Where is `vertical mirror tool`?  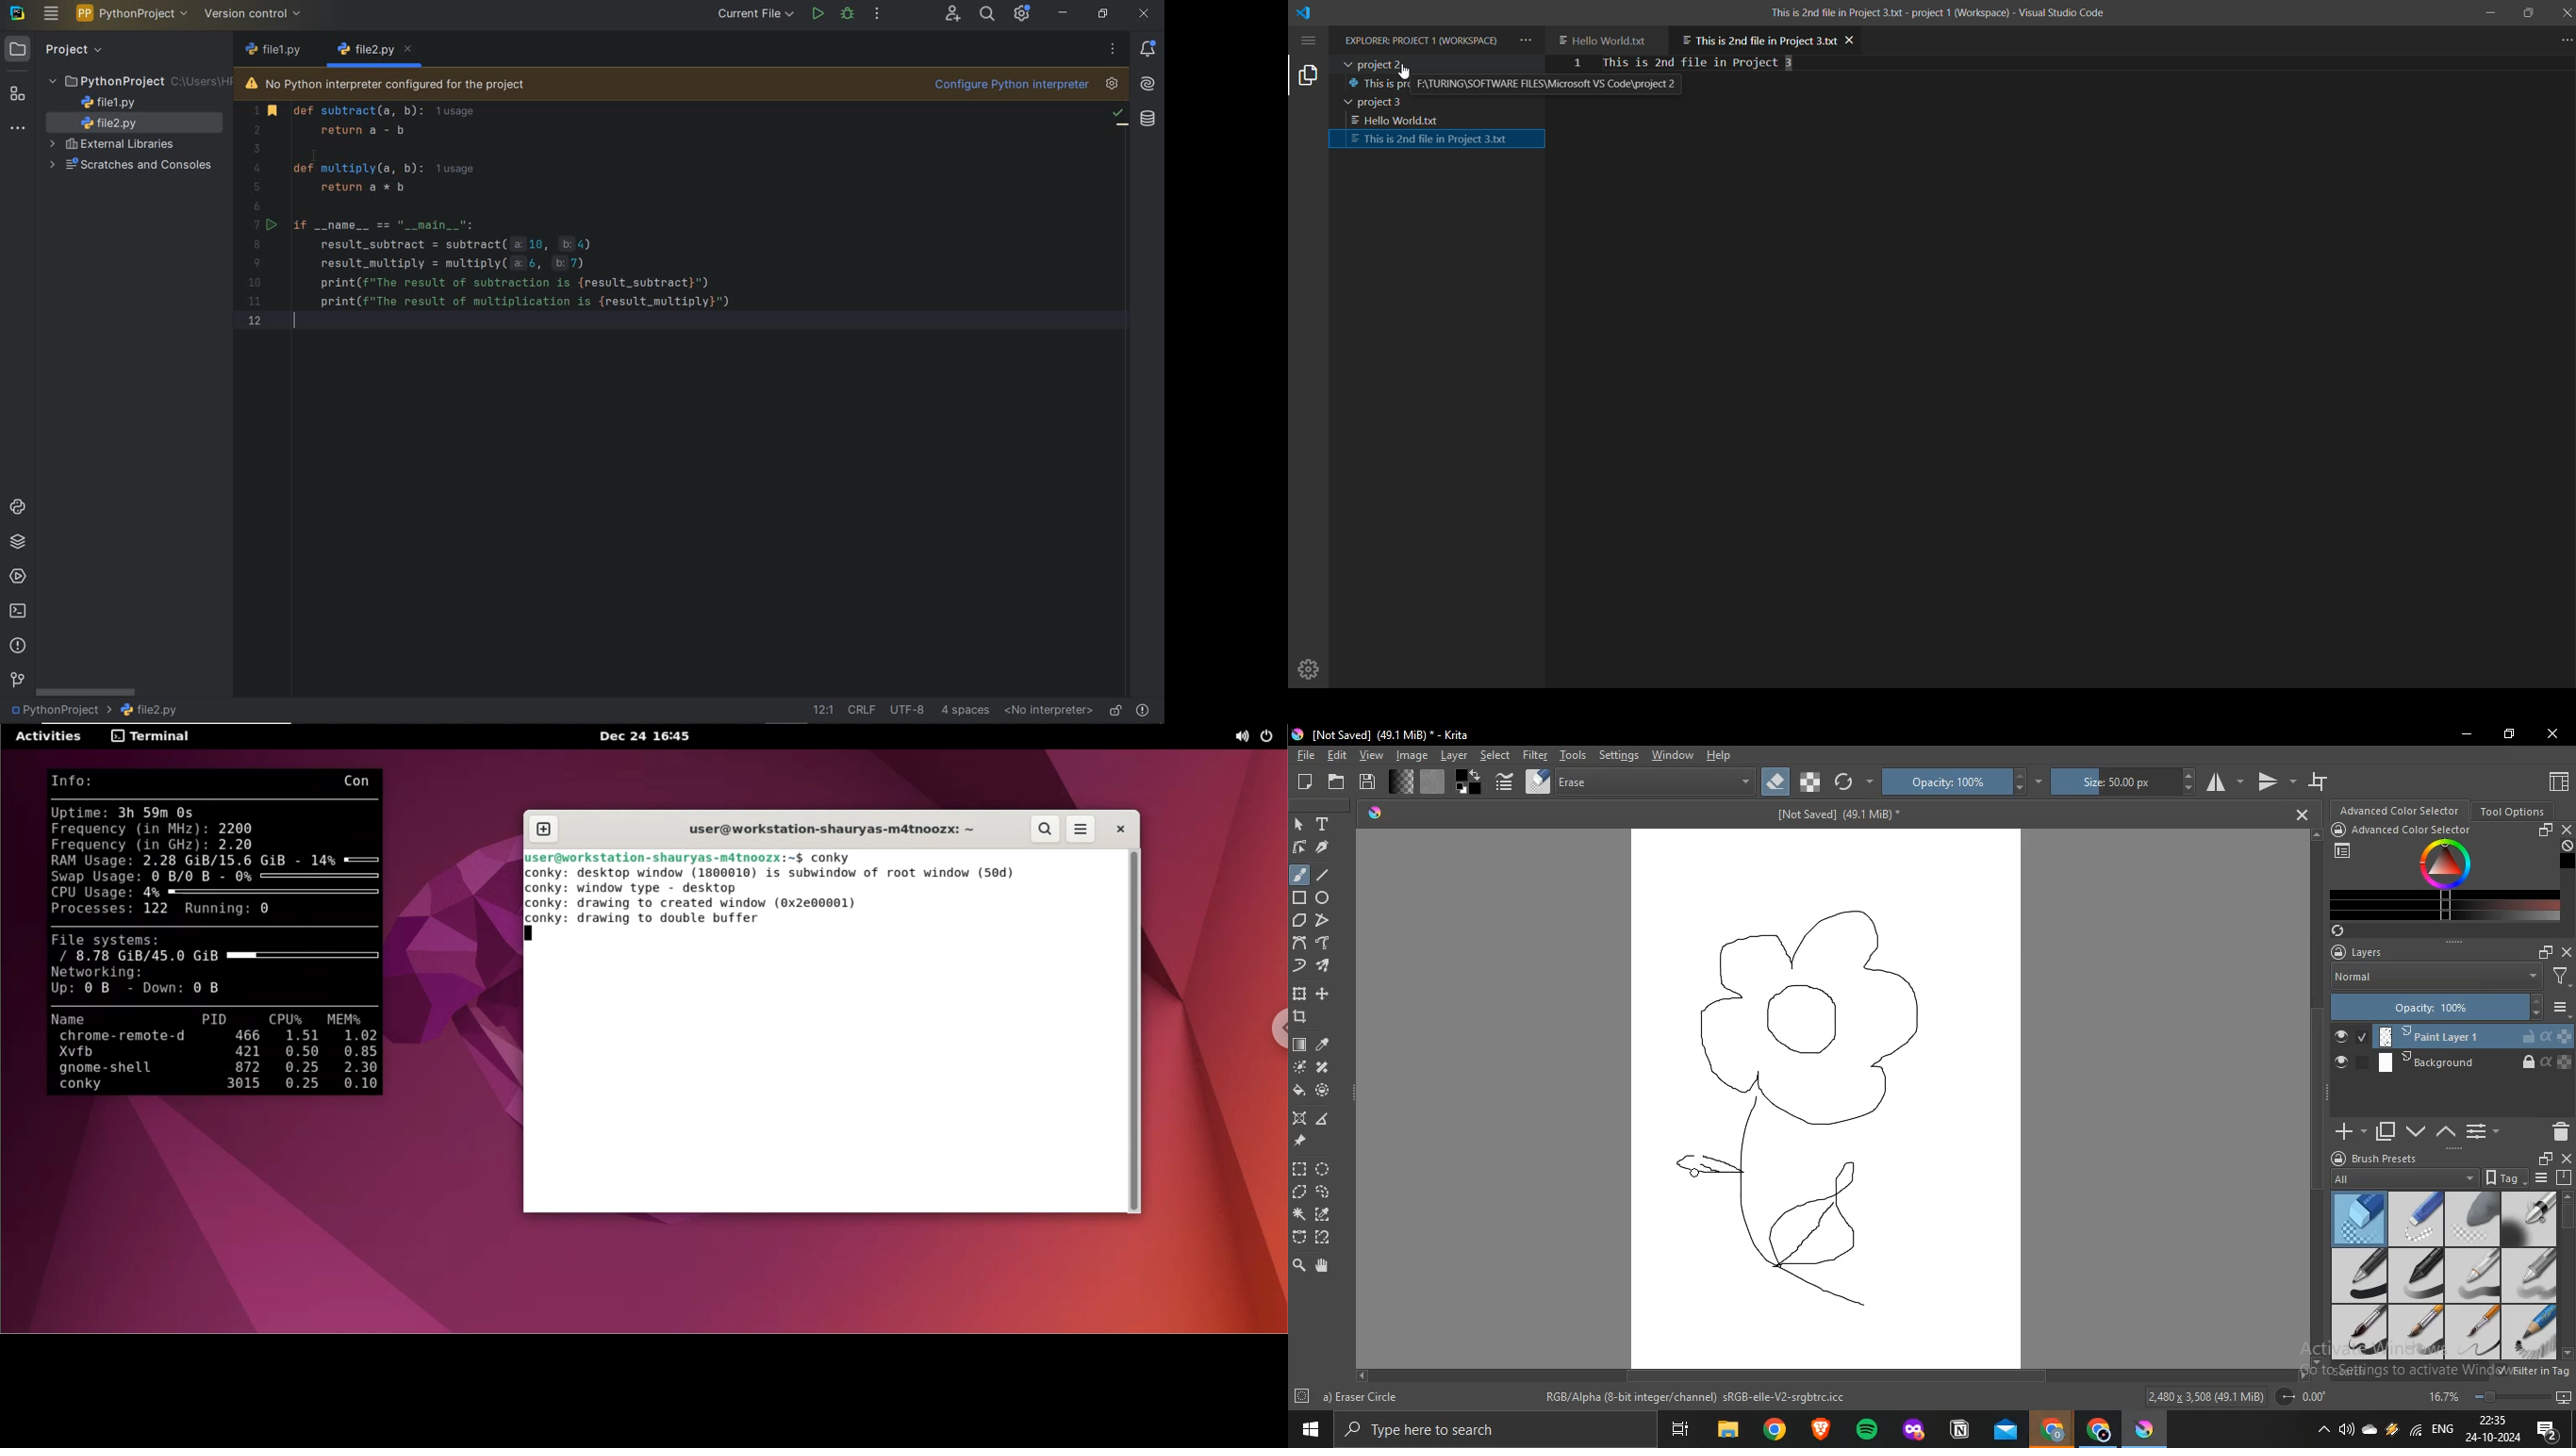
vertical mirror tool is located at coordinates (2273, 785).